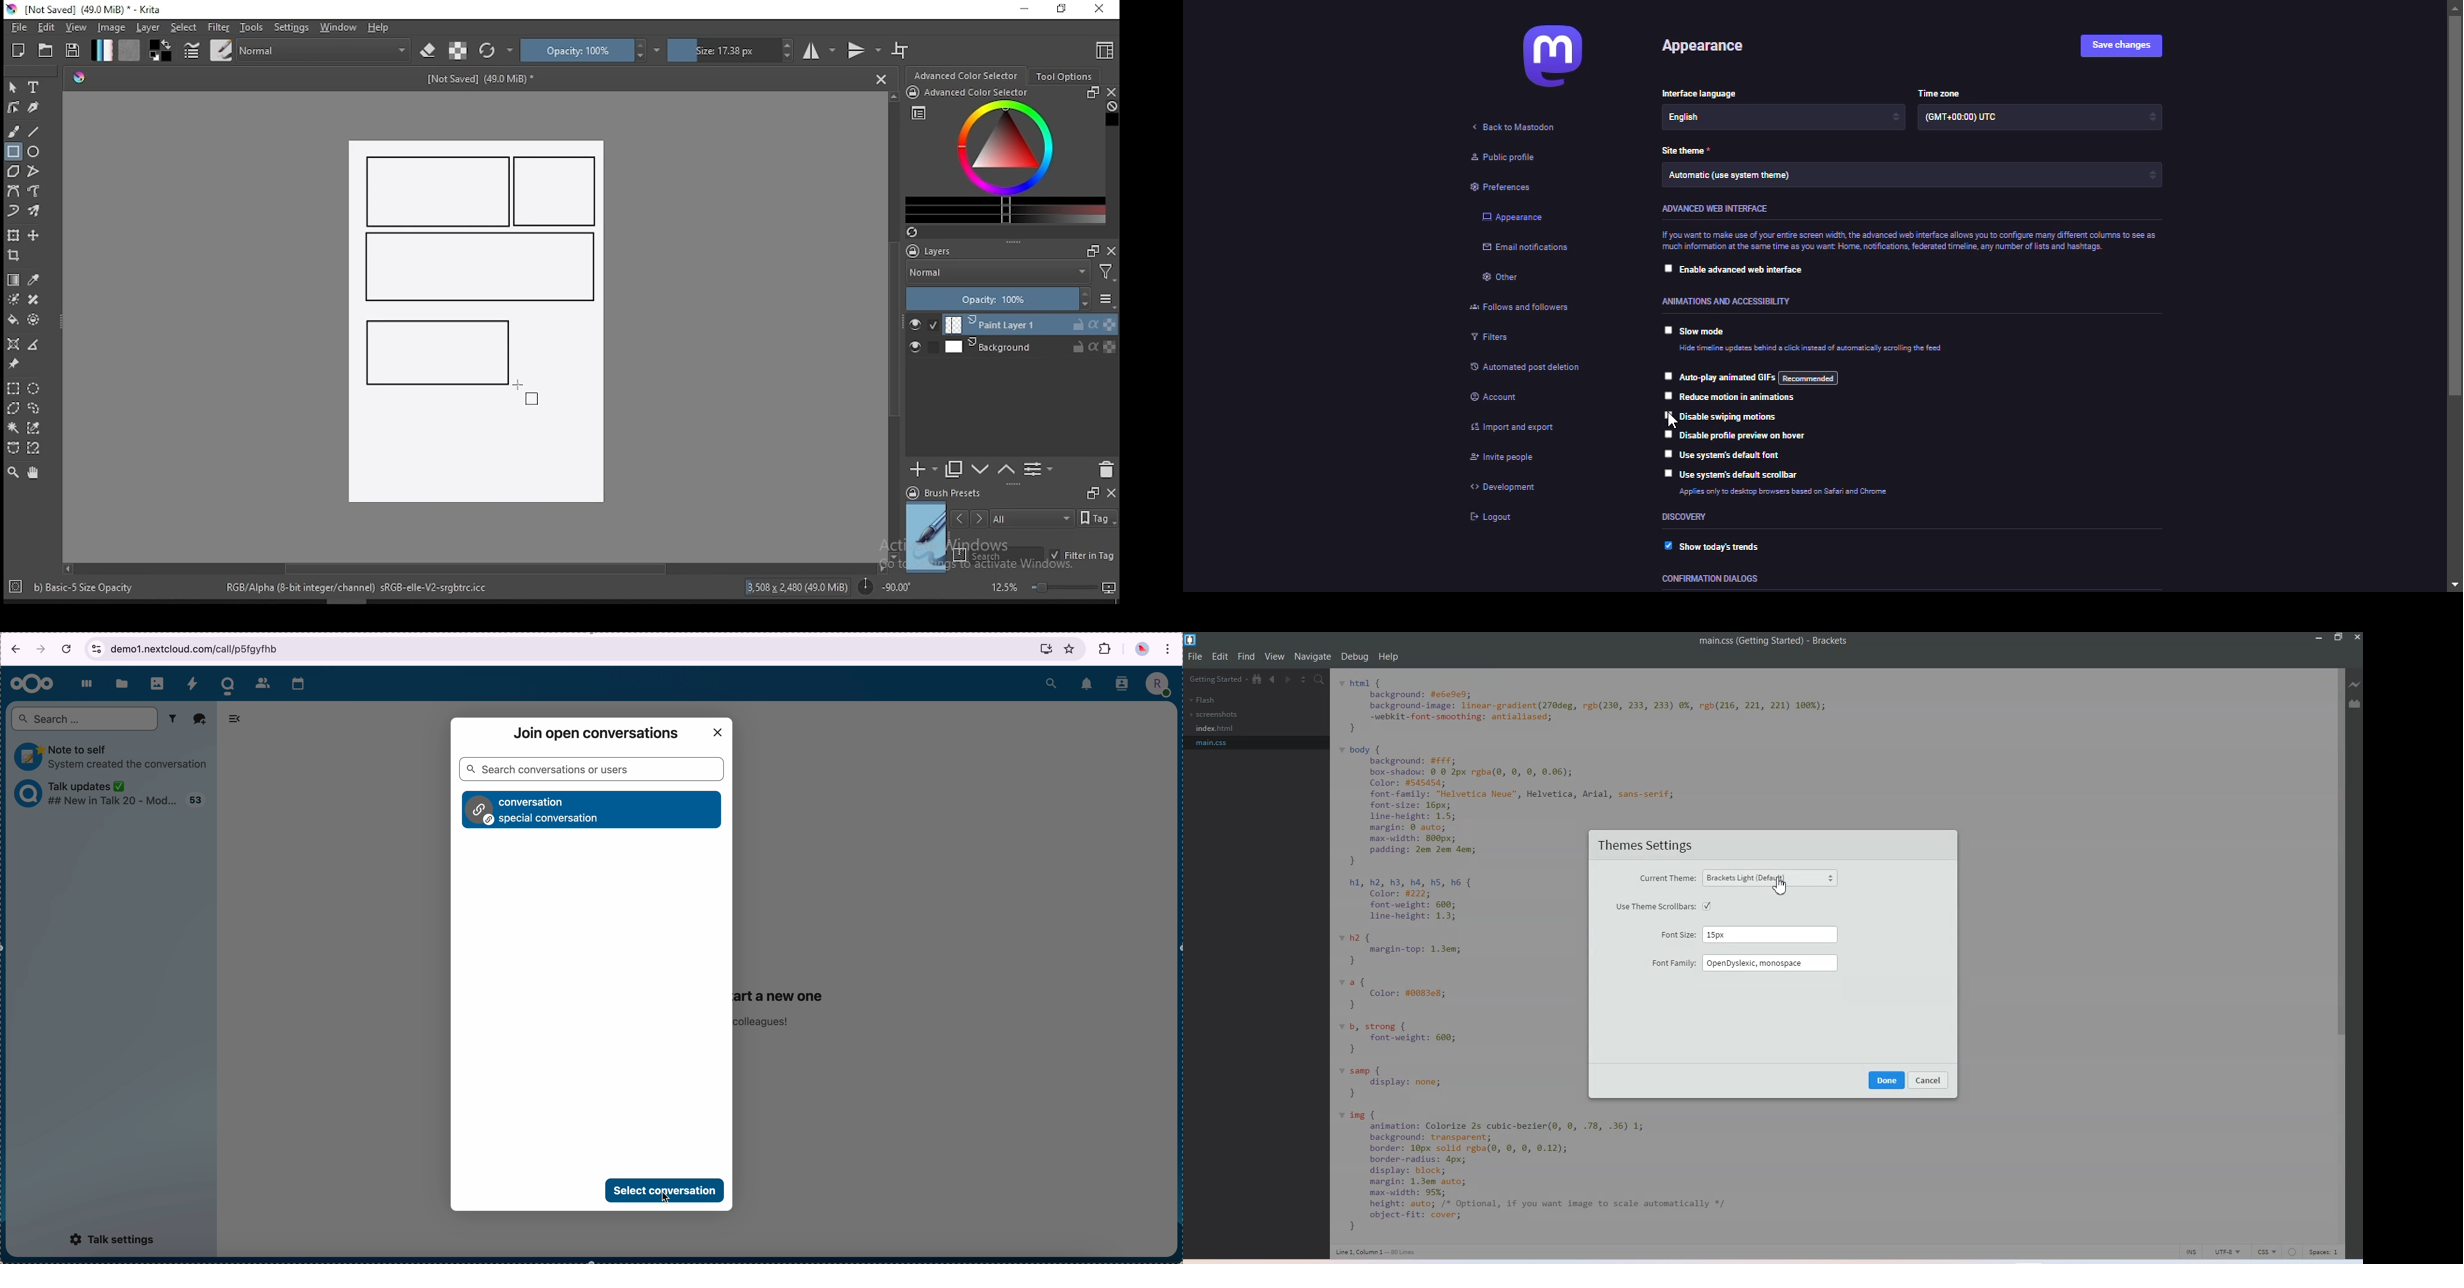 This screenshot has width=2464, height=1288. What do you see at coordinates (95, 796) in the screenshot?
I see `talk updates` at bounding box center [95, 796].